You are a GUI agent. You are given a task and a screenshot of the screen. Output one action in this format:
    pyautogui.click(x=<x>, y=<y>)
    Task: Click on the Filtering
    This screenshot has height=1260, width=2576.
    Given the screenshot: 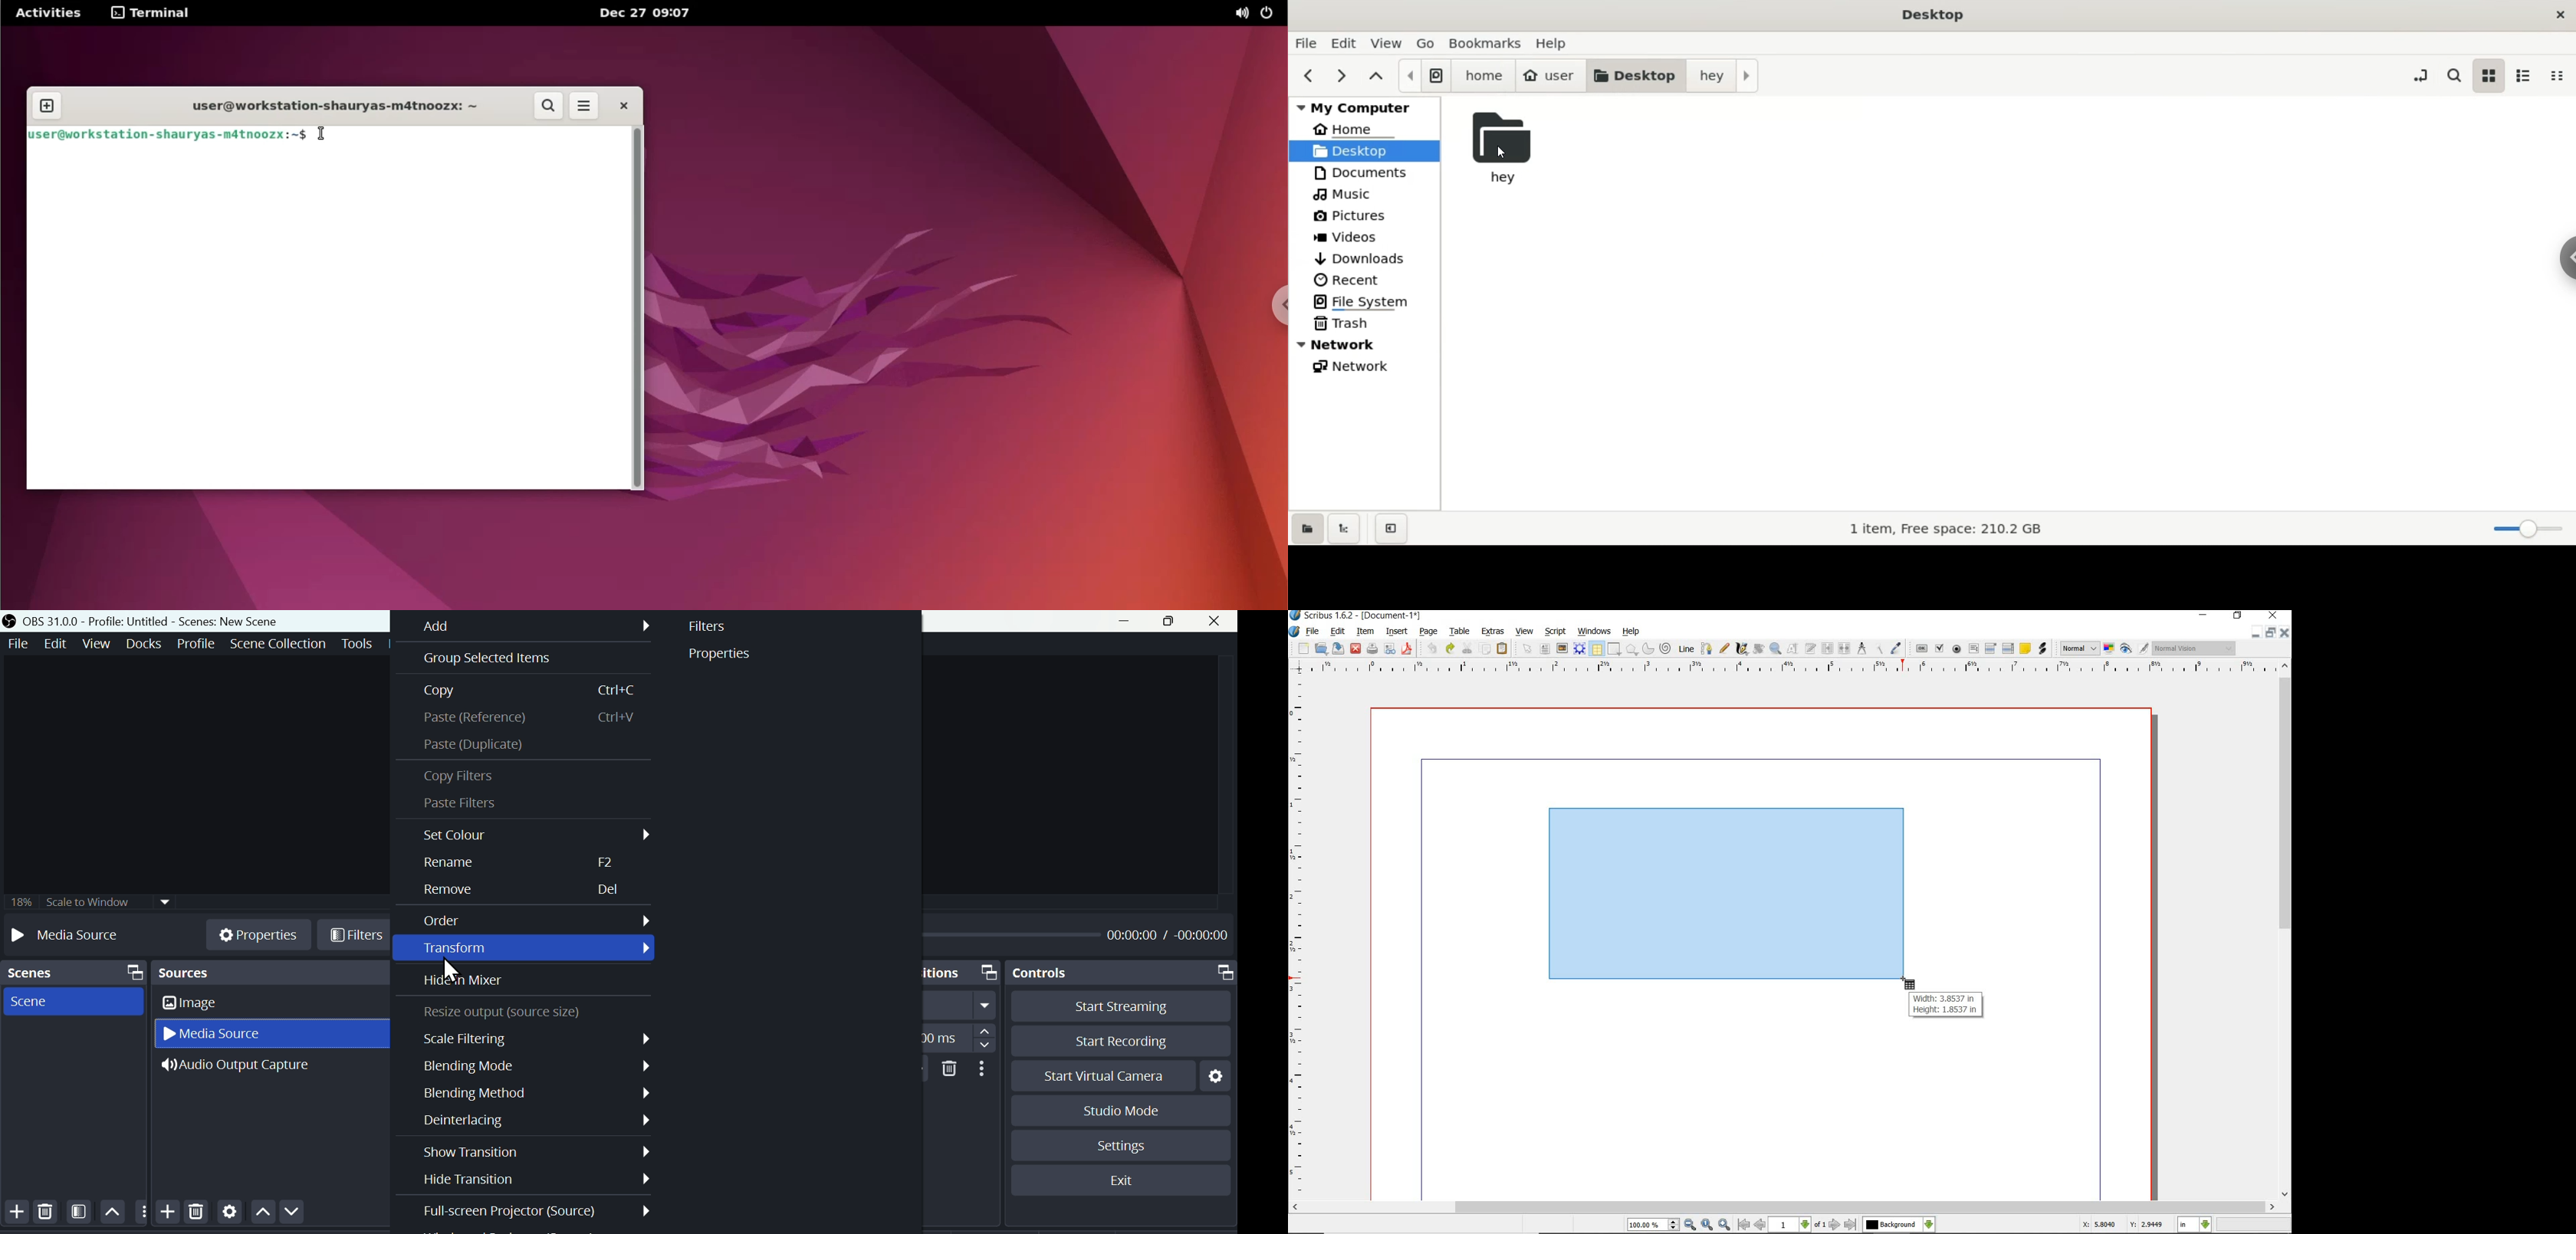 What is the action you would take?
    pyautogui.click(x=79, y=1215)
    